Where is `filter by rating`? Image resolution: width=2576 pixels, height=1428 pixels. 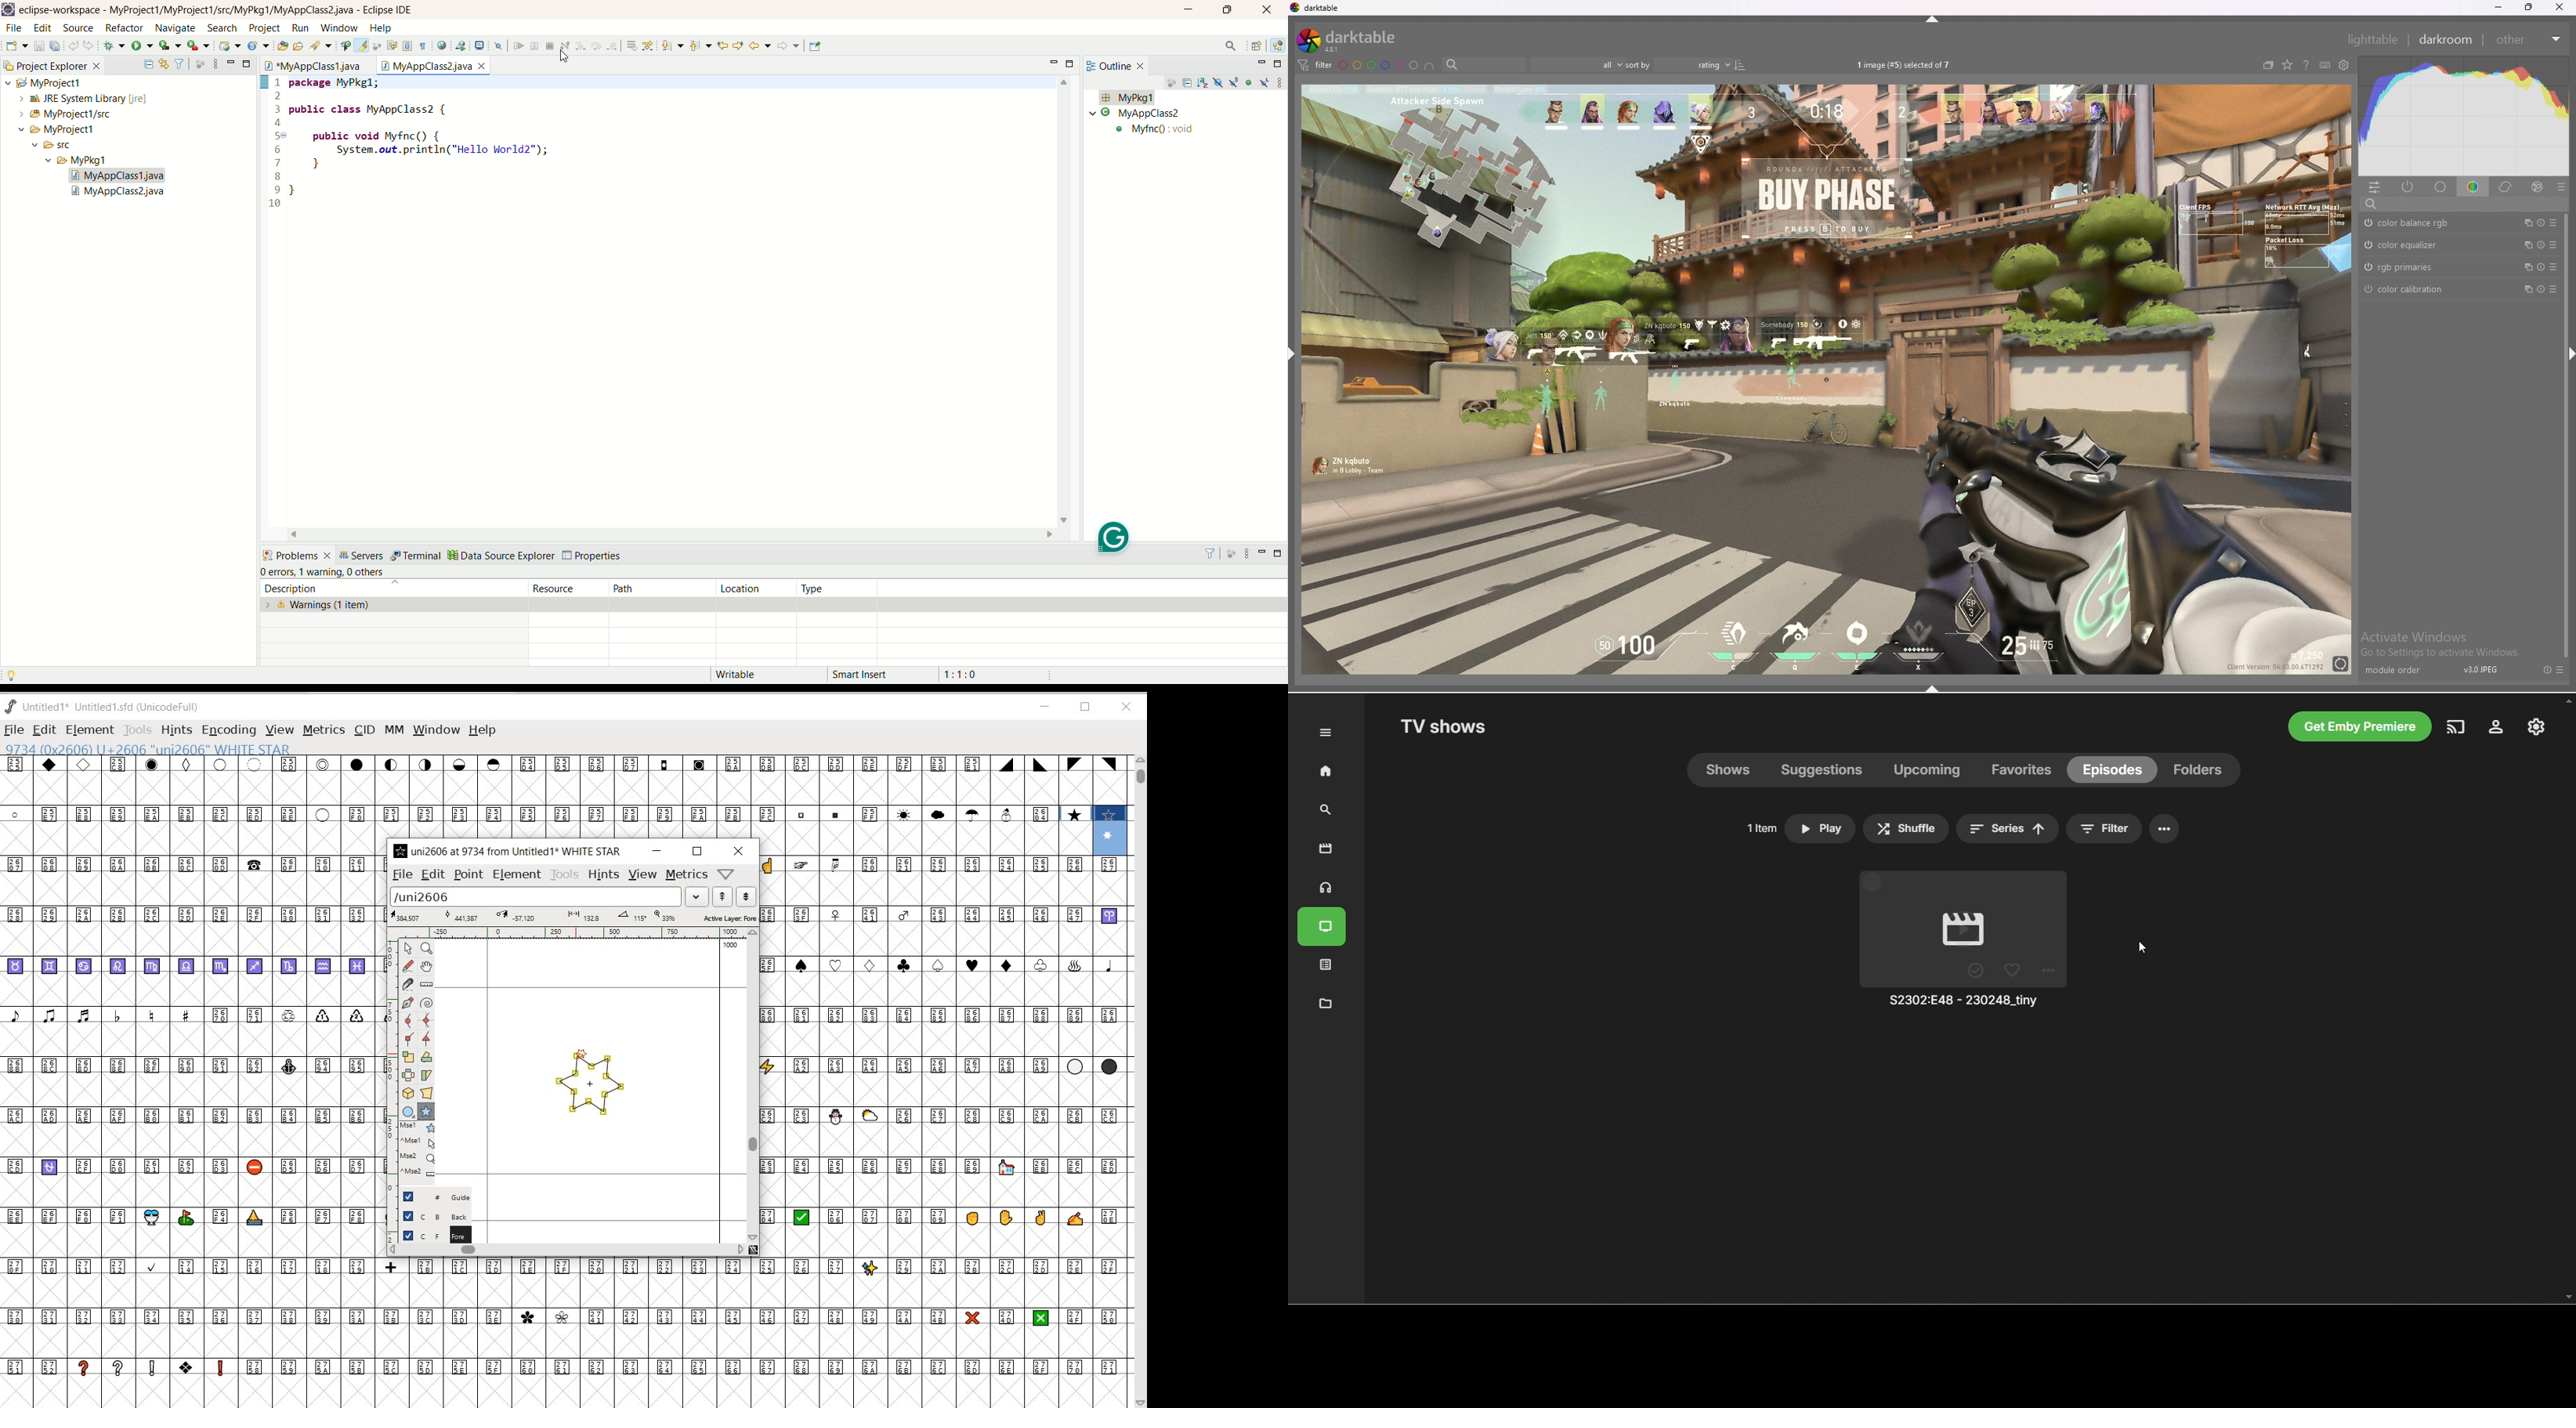 filter by rating is located at coordinates (1576, 65).